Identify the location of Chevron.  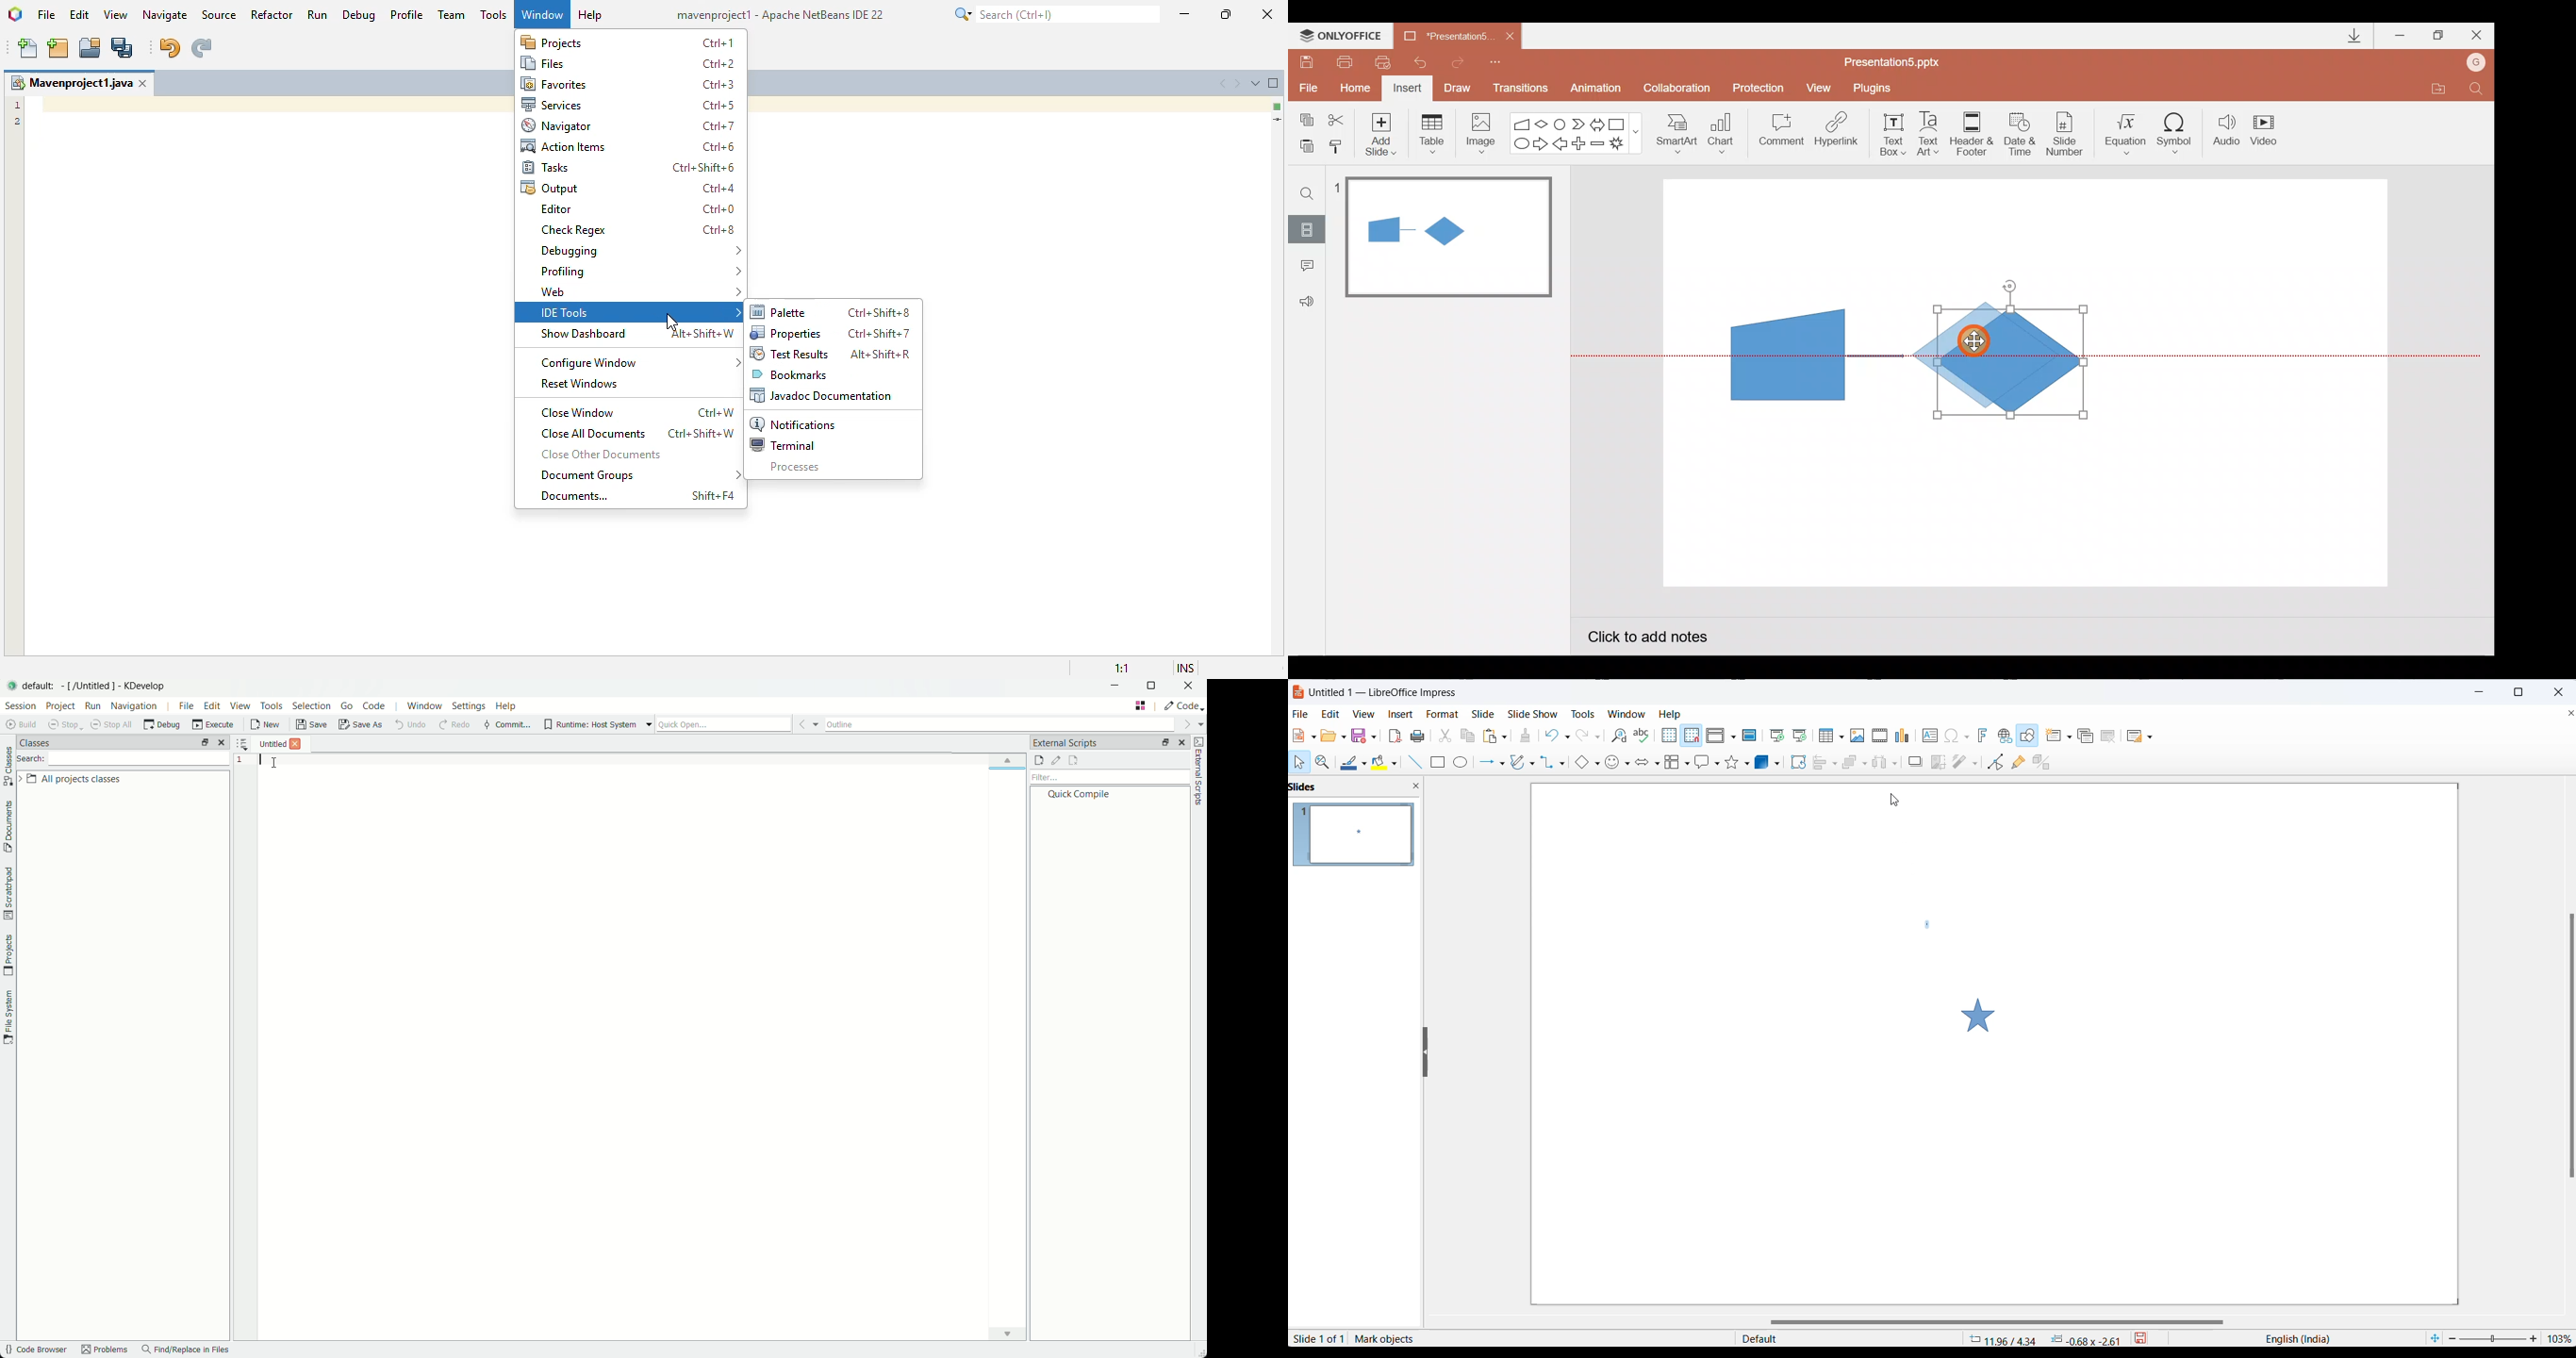
(1580, 124).